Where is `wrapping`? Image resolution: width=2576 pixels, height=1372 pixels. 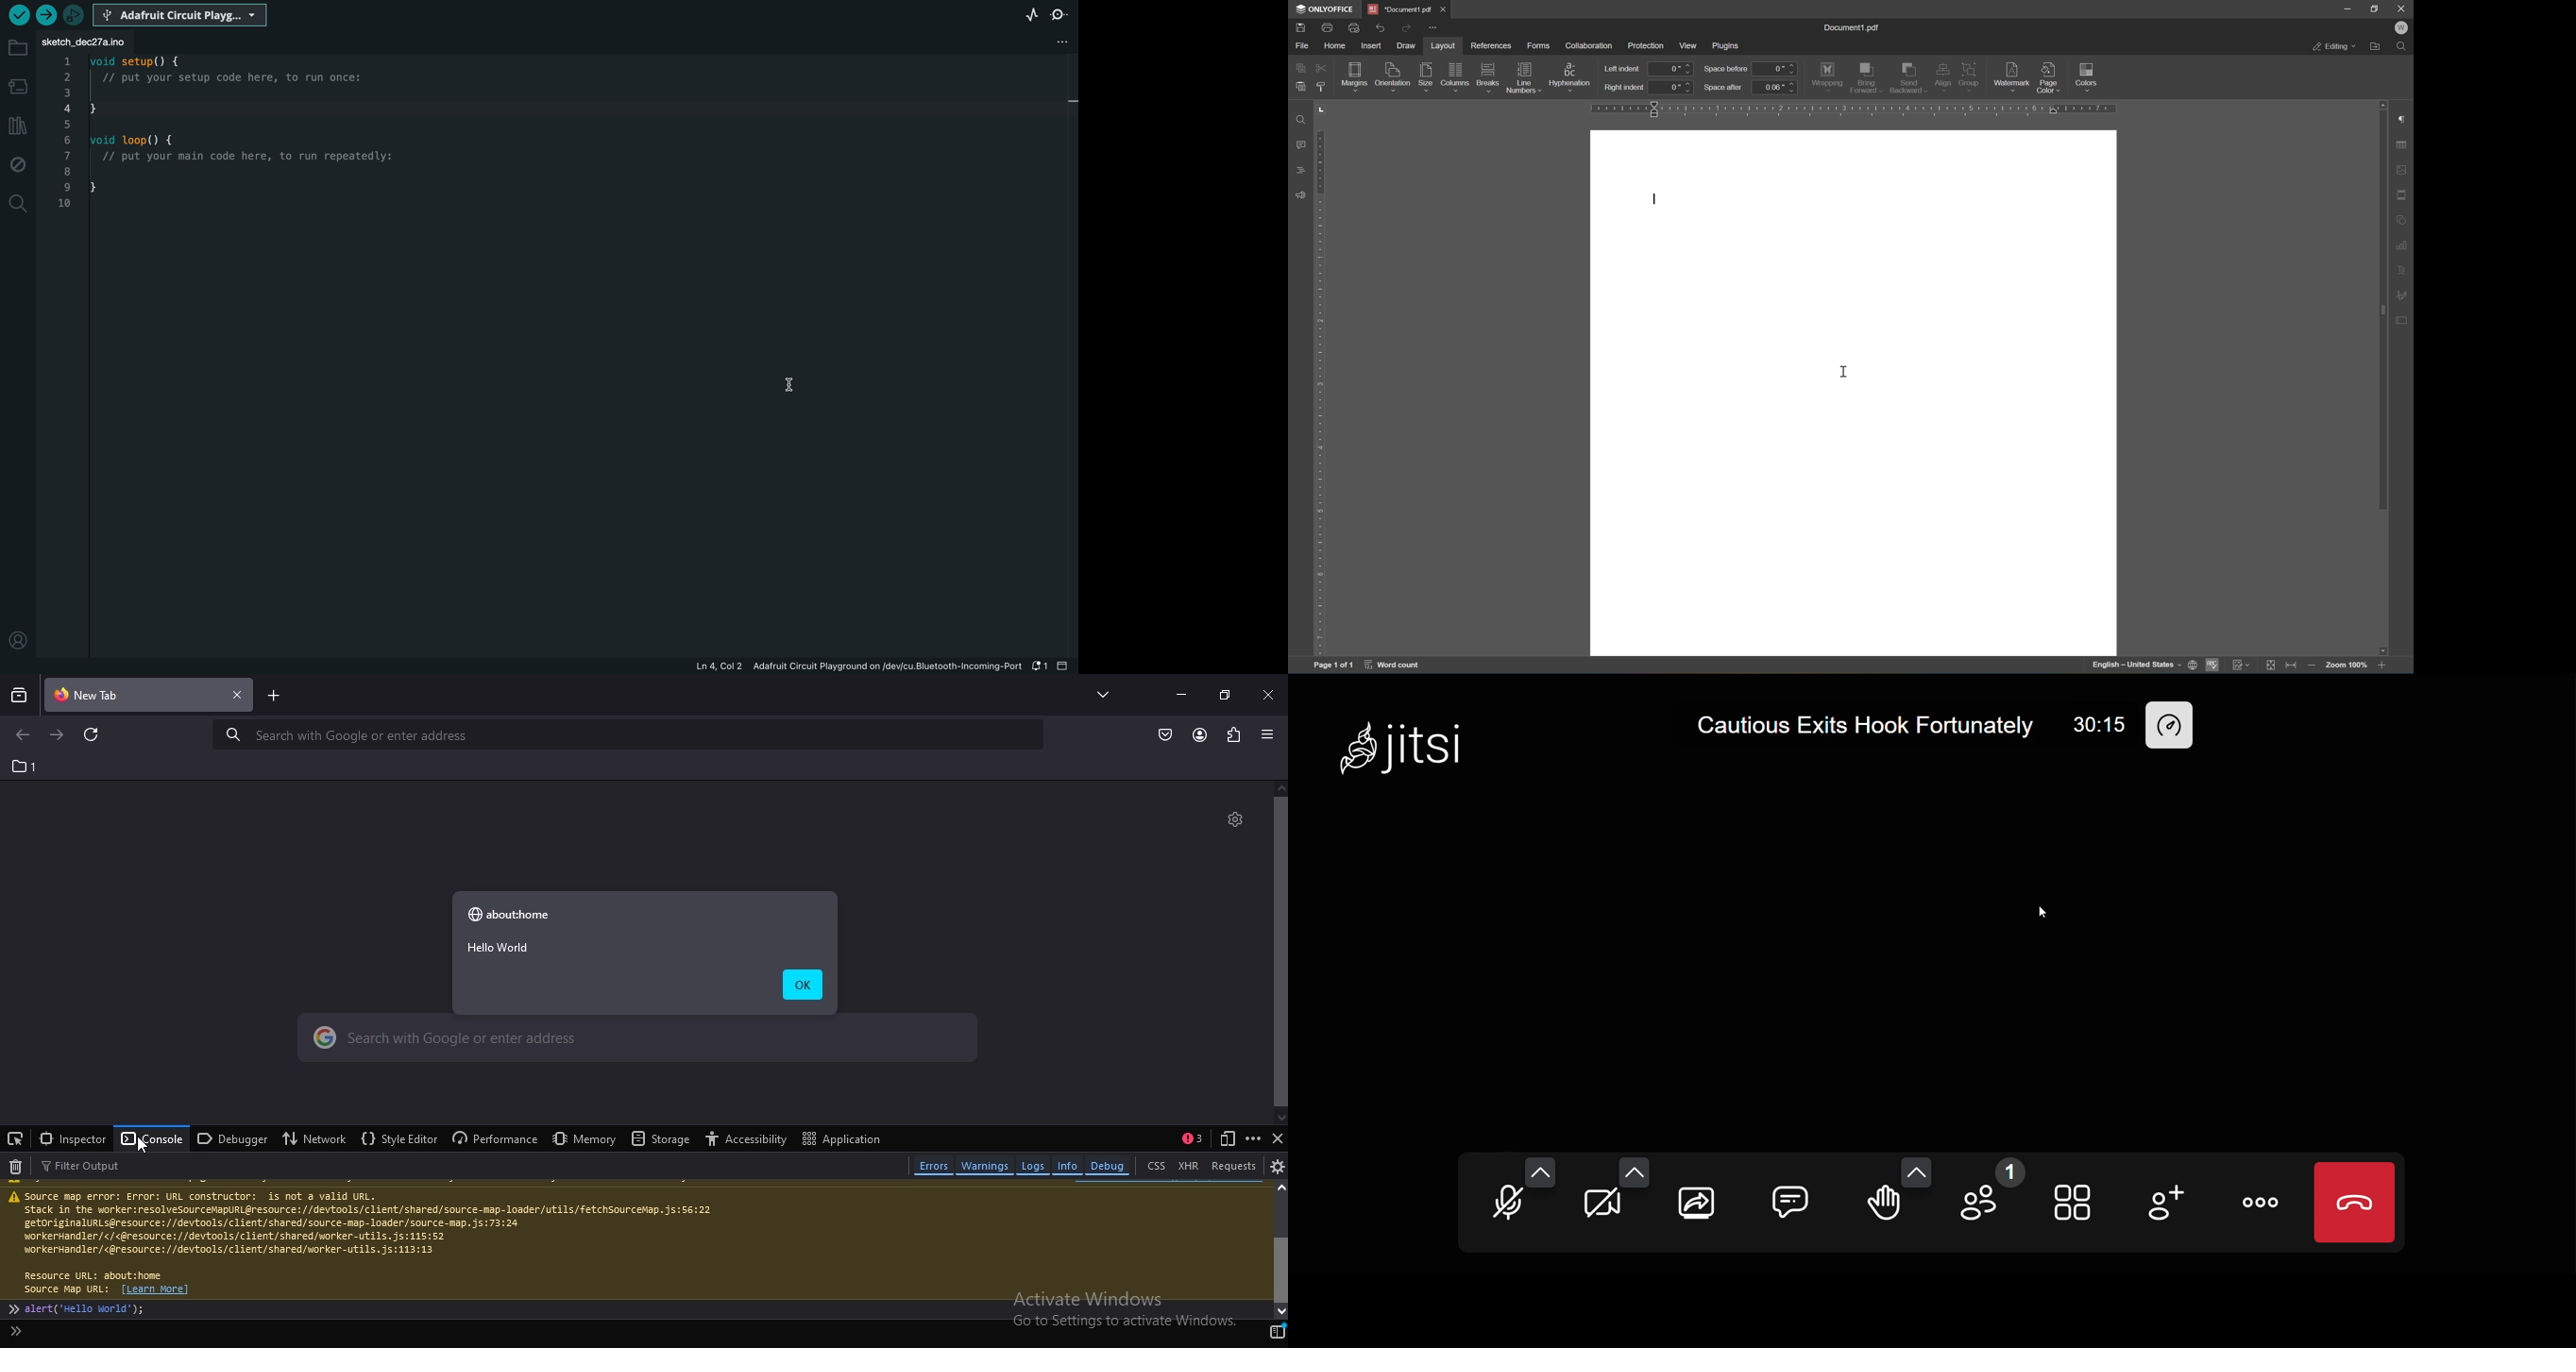 wrapping is located at coordinates (1827, 76).